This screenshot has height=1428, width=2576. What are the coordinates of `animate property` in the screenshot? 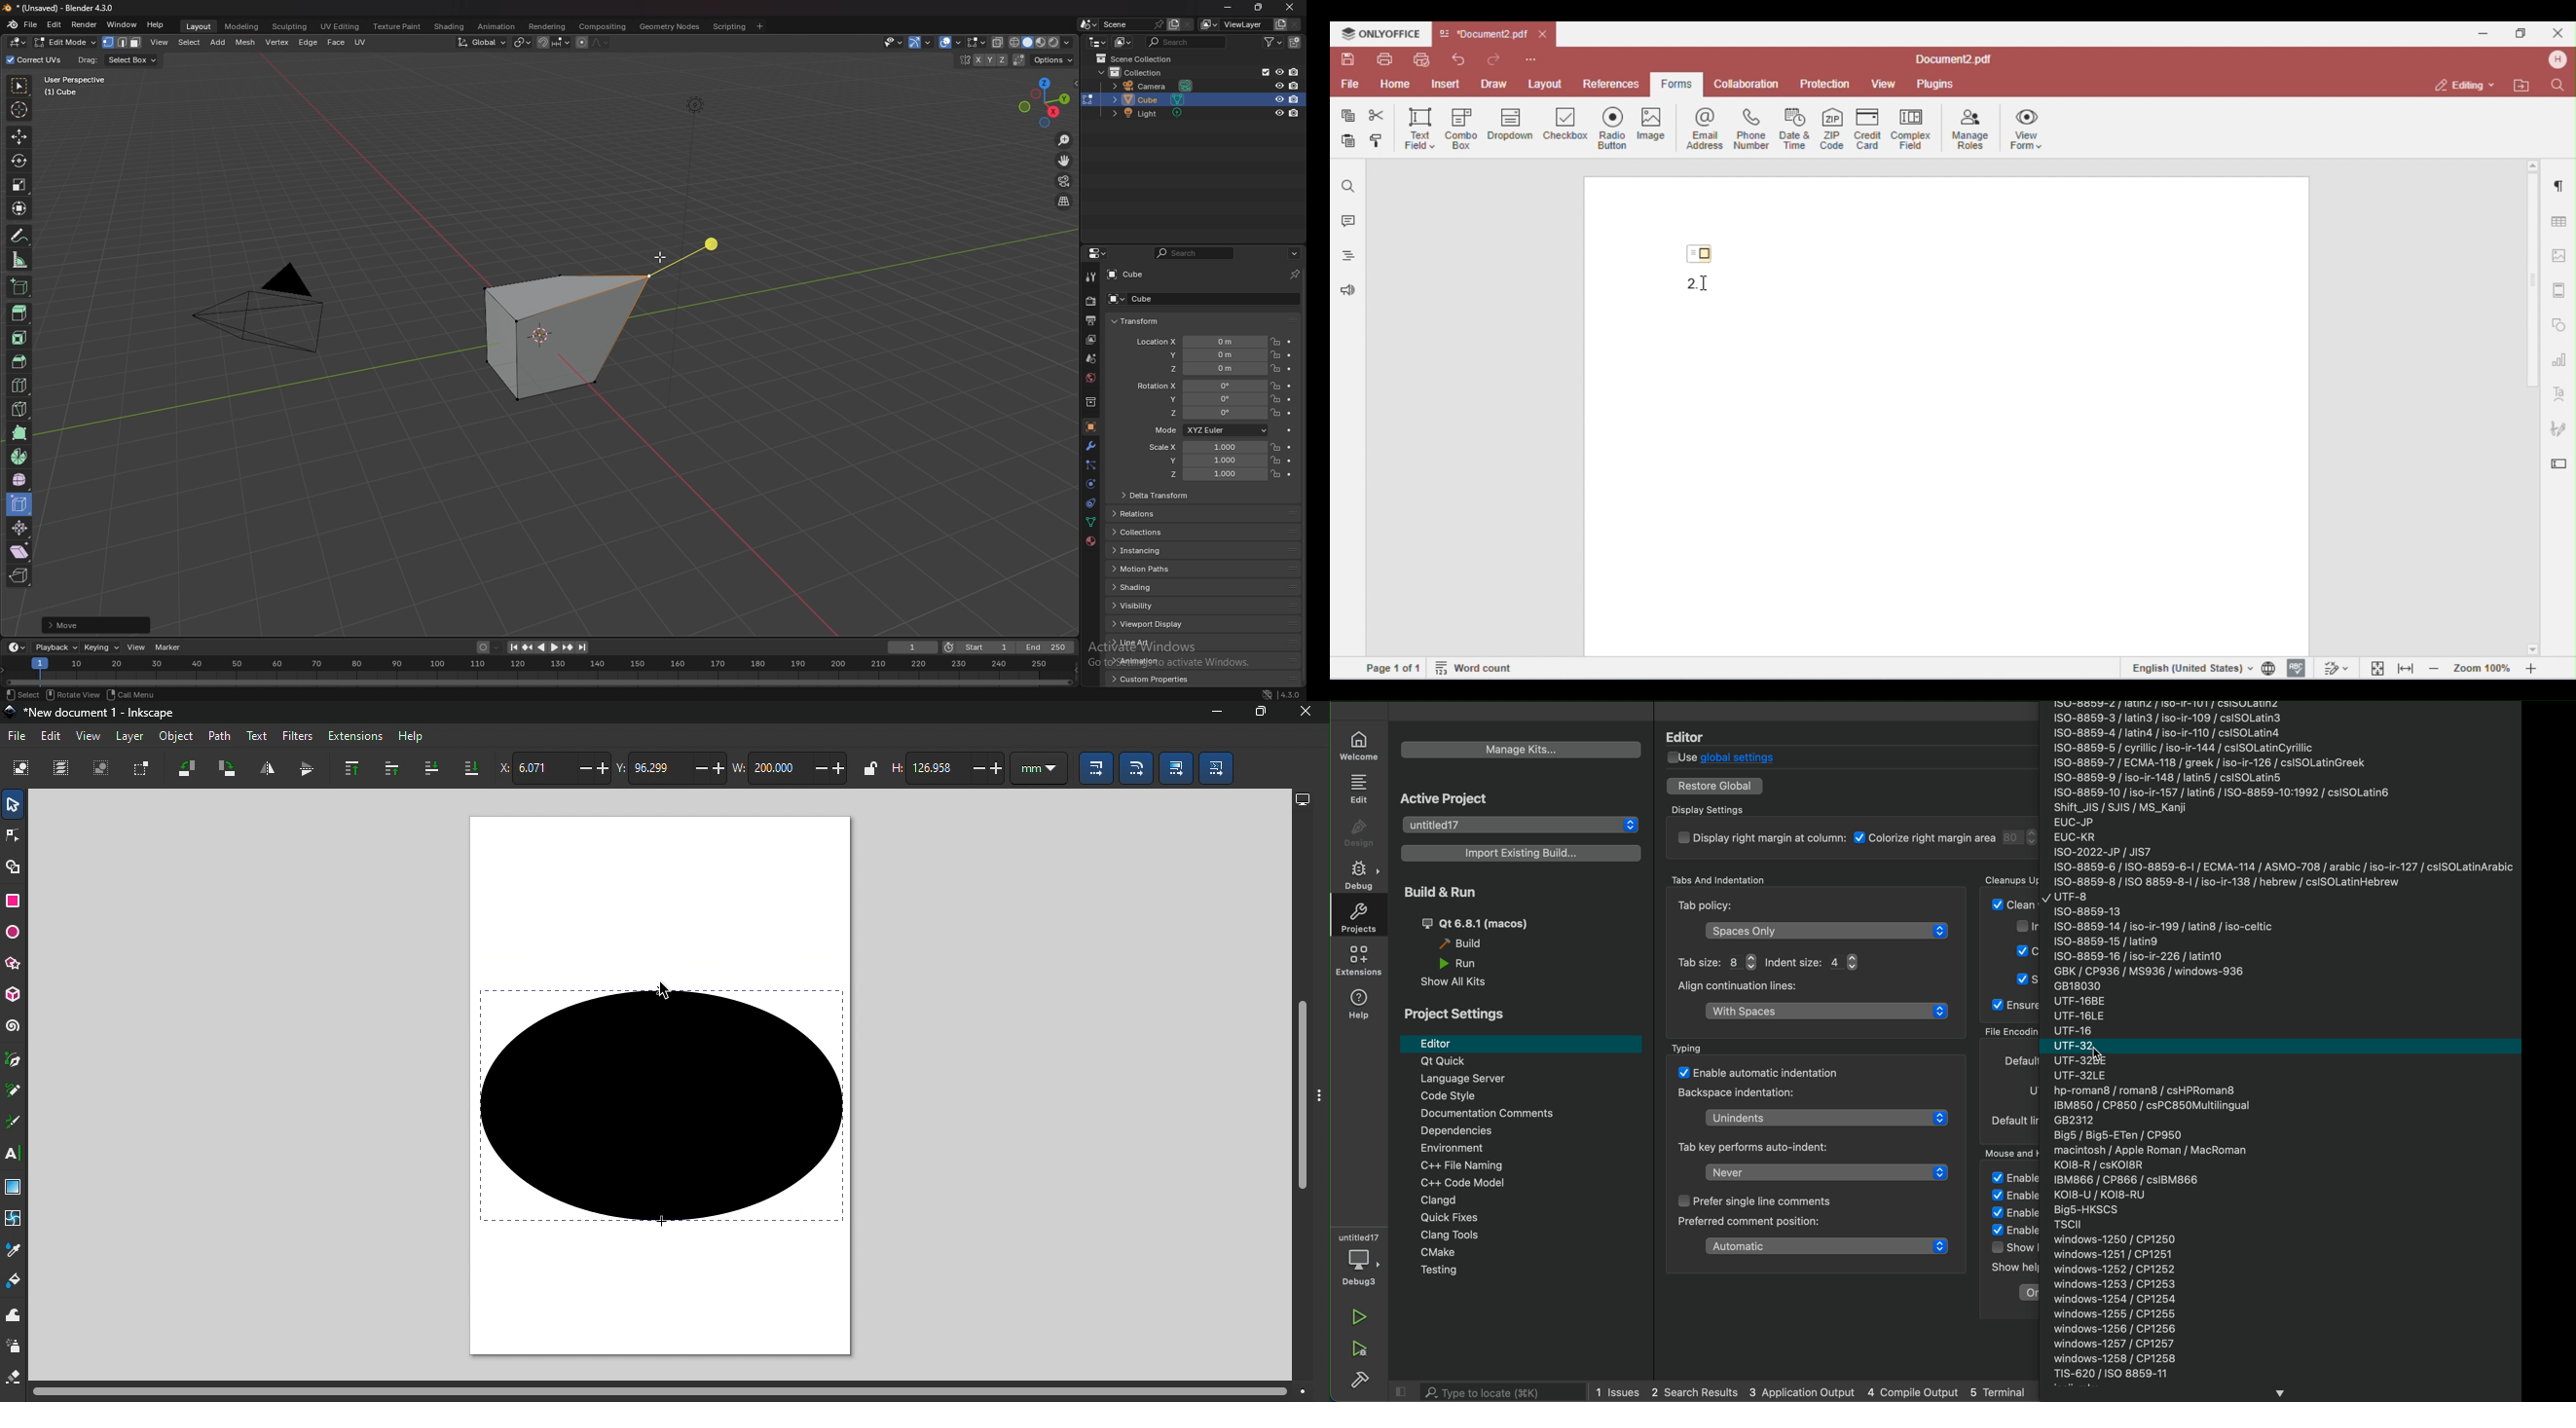 It's located at (1289, 369).